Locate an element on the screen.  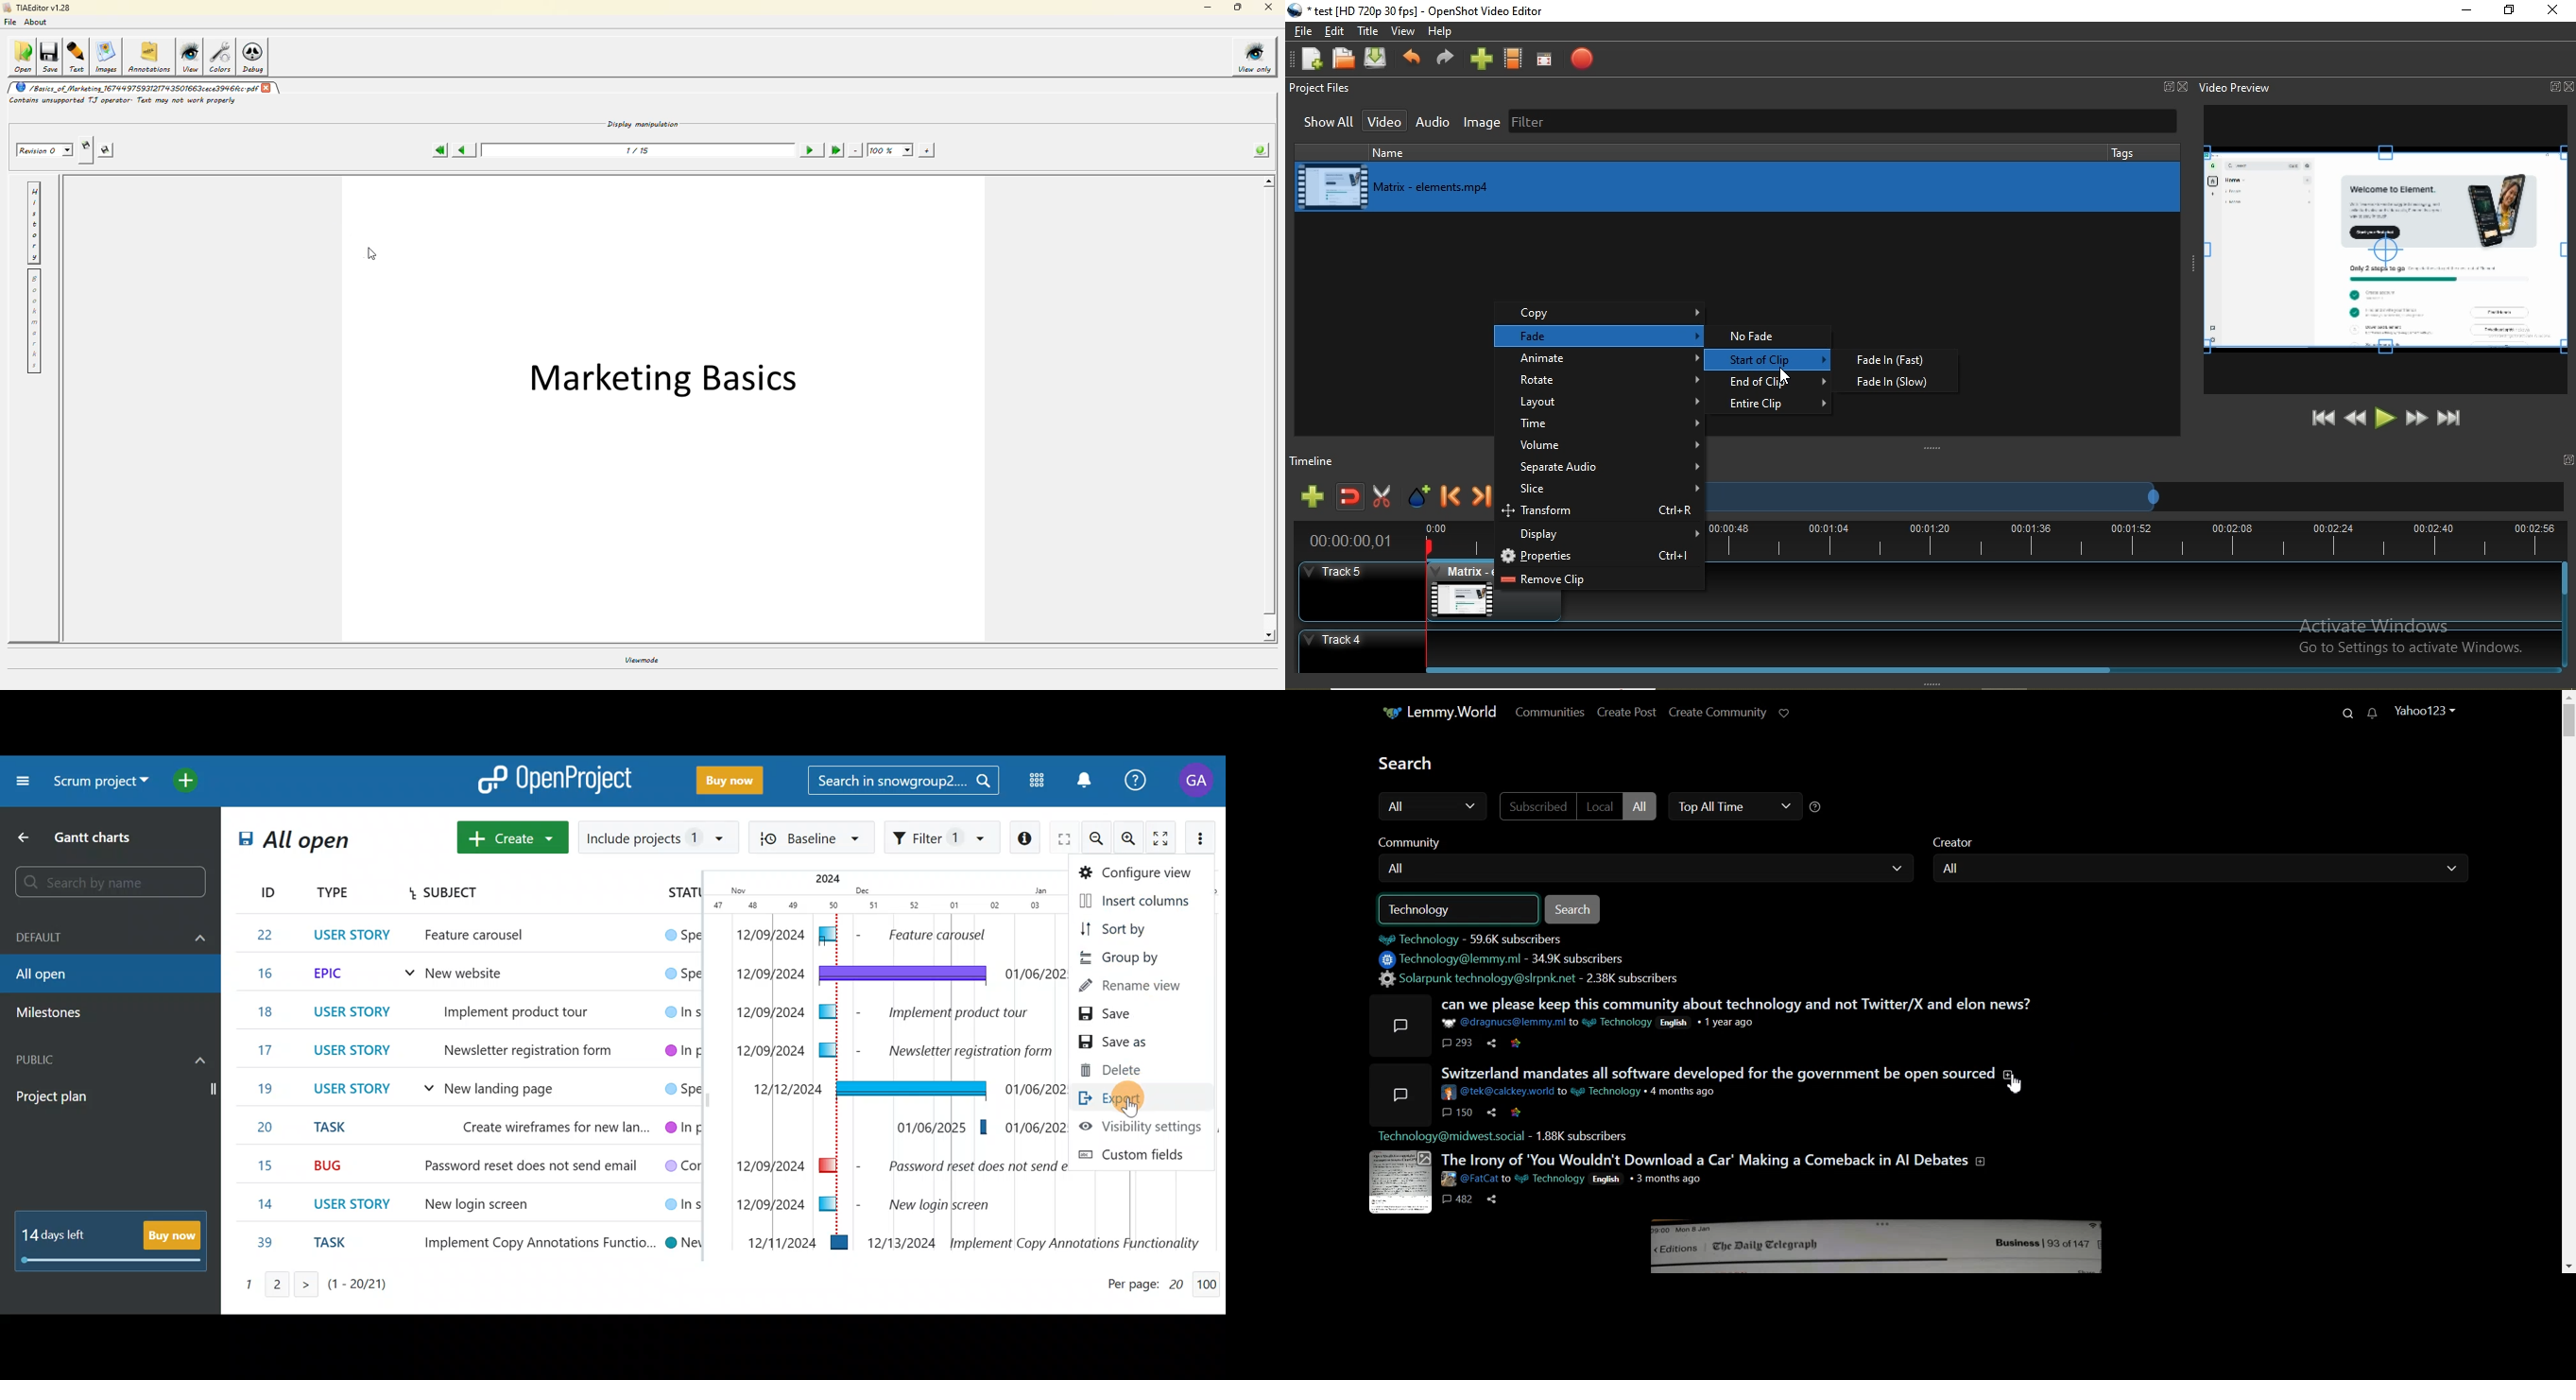
Zoom in is located at coordinates (1131, 839).